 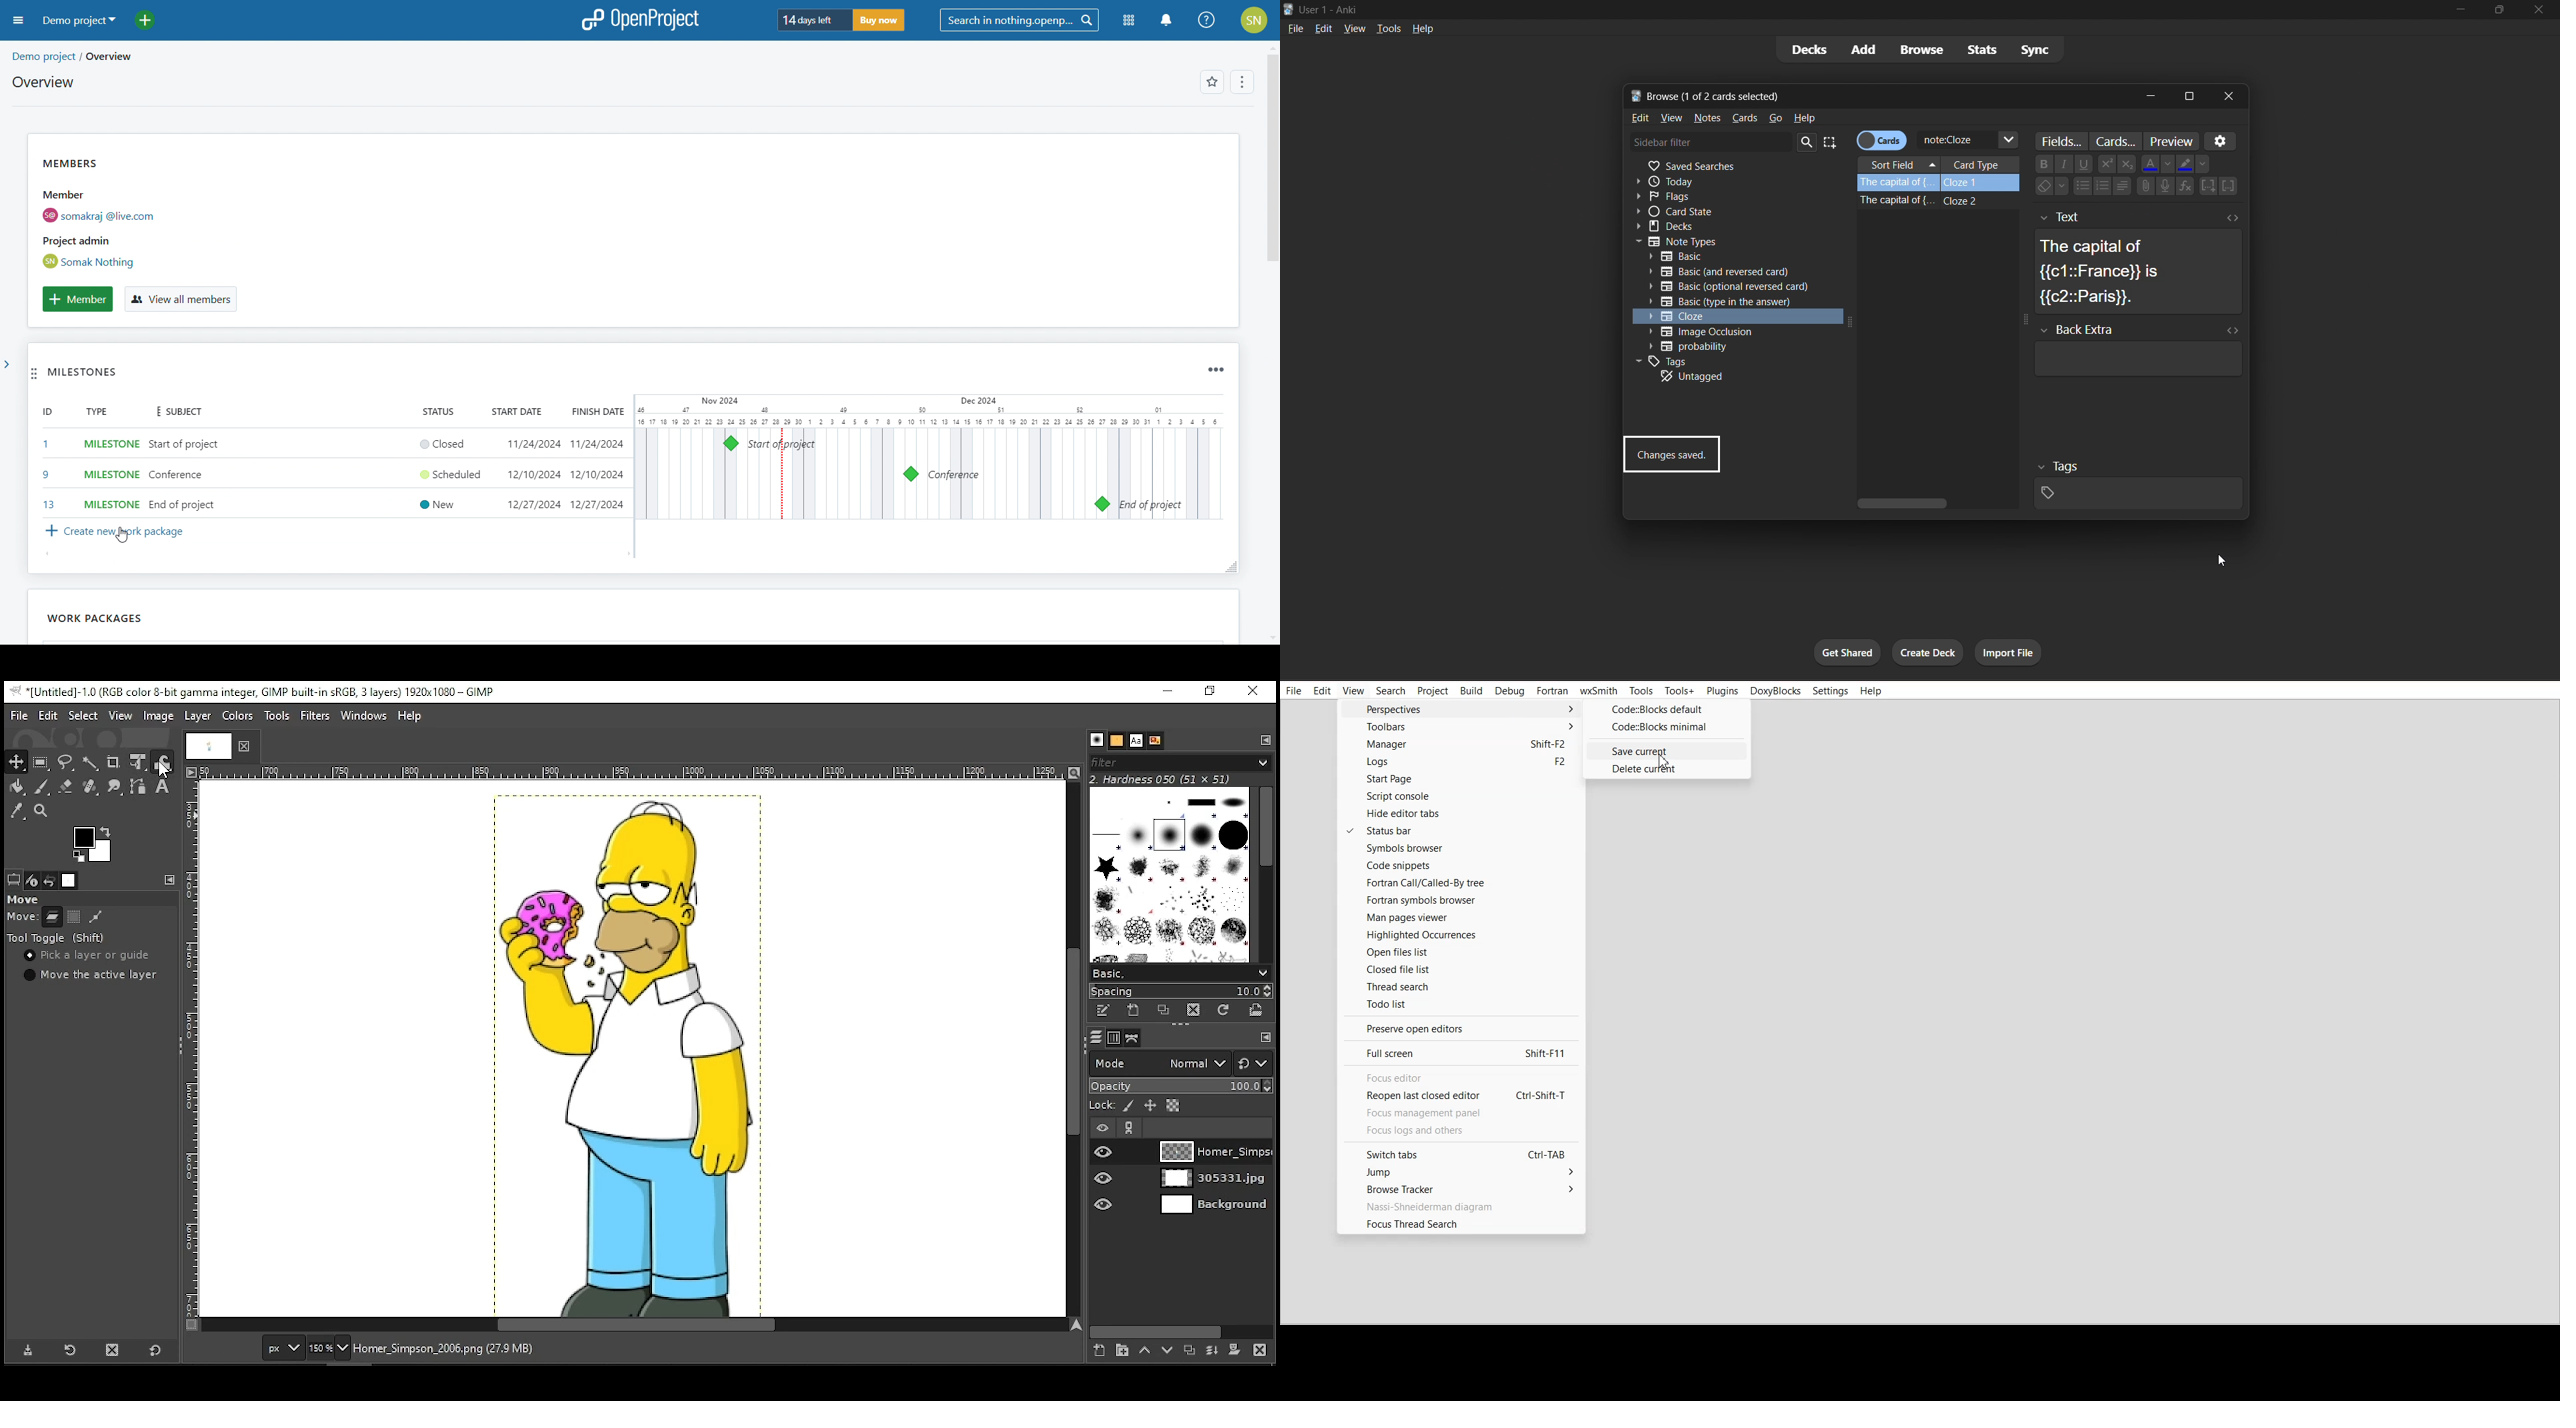 What do you see at coordinates (1458, 1189) in the screenshot?
I see `Browse Tracker` at bounding box center [1458, 1189].